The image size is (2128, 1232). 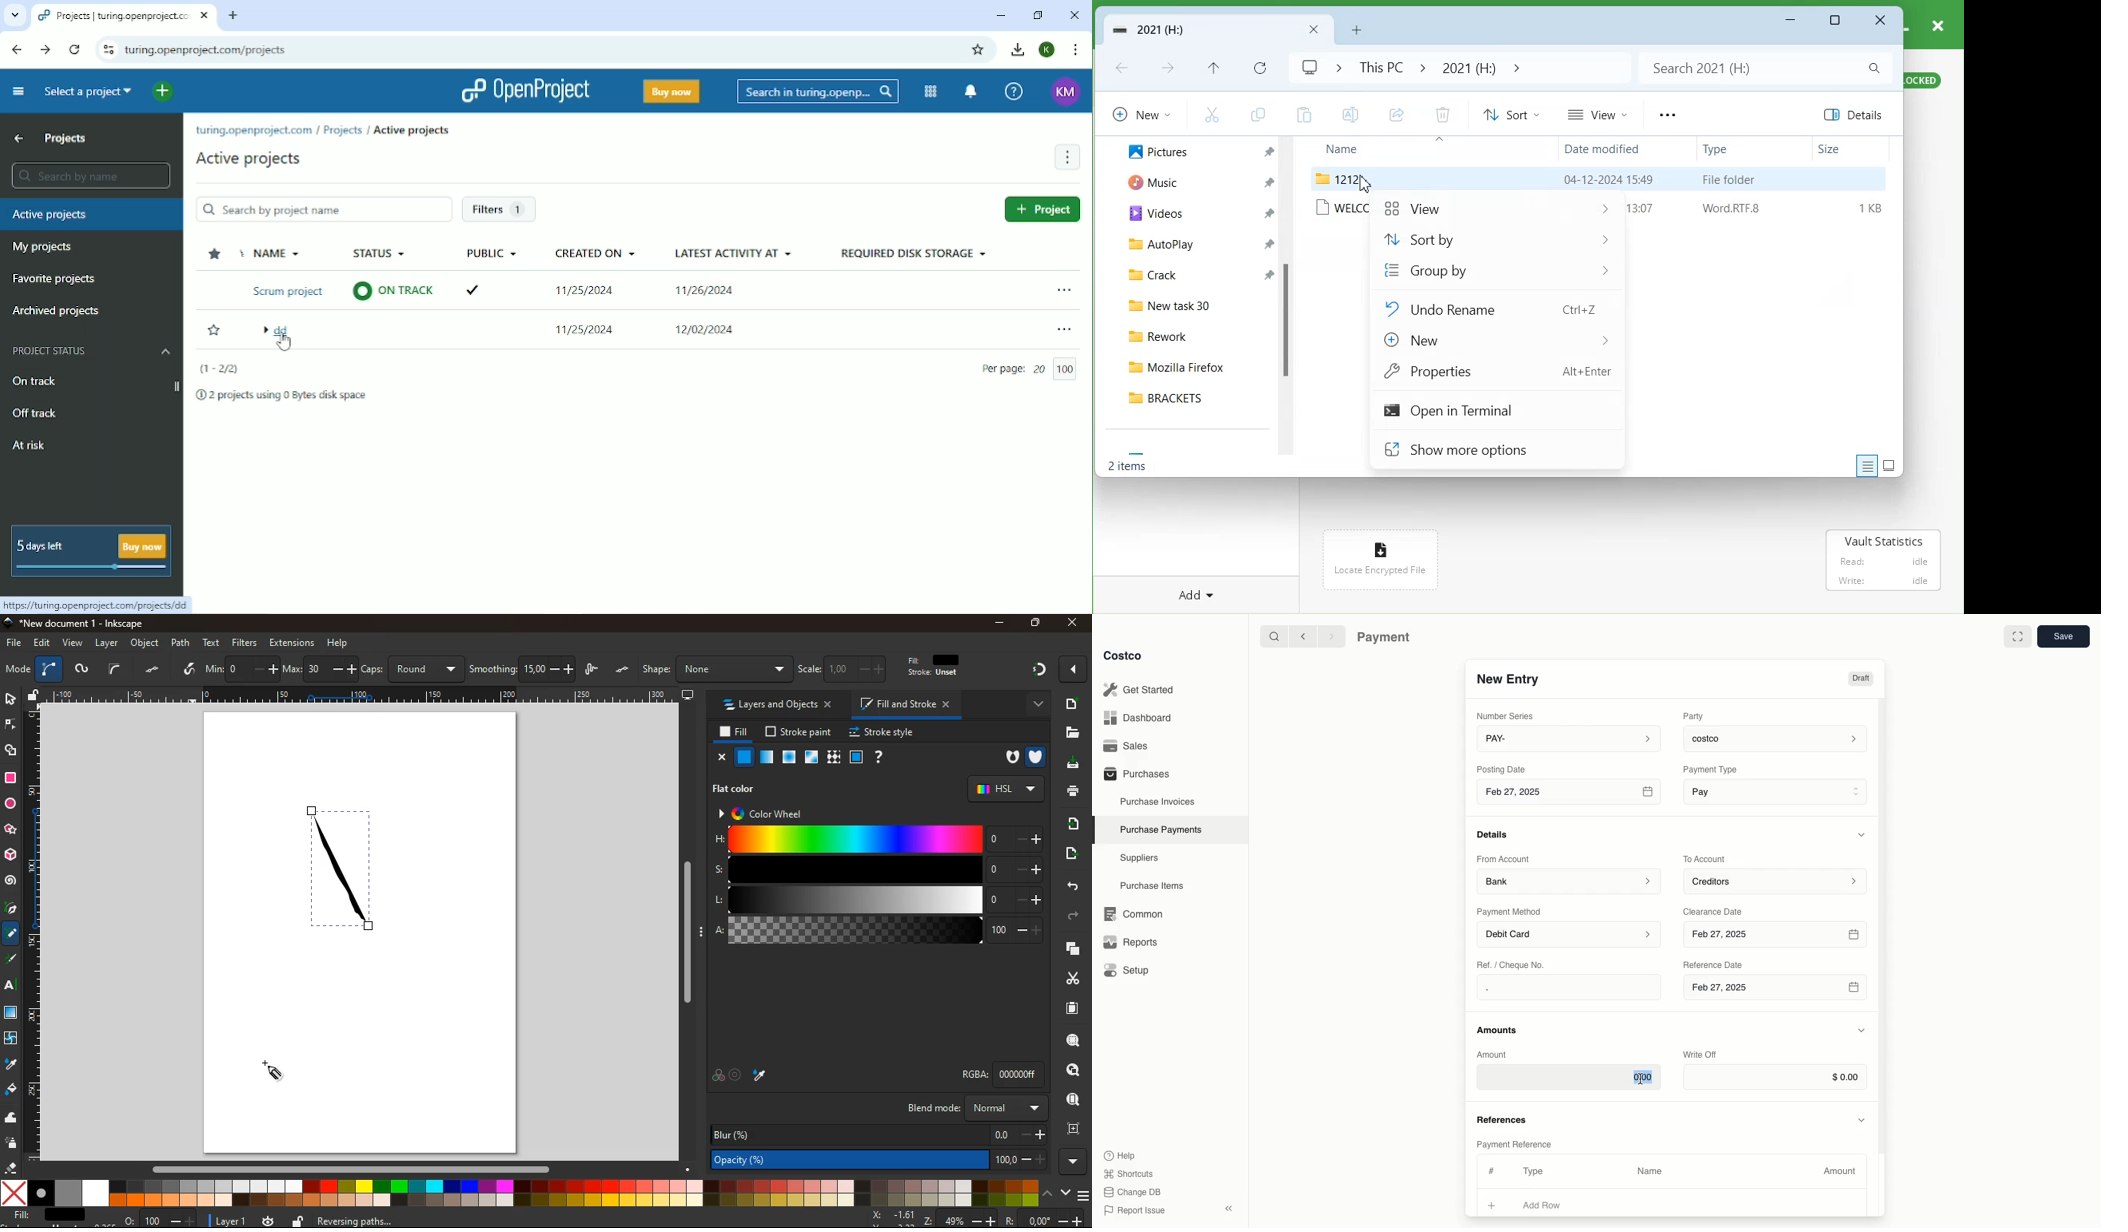 What do you see at coordinates (1122, 655) in the screenshot?
I see `Costco` at bounding box center [1122, 655].